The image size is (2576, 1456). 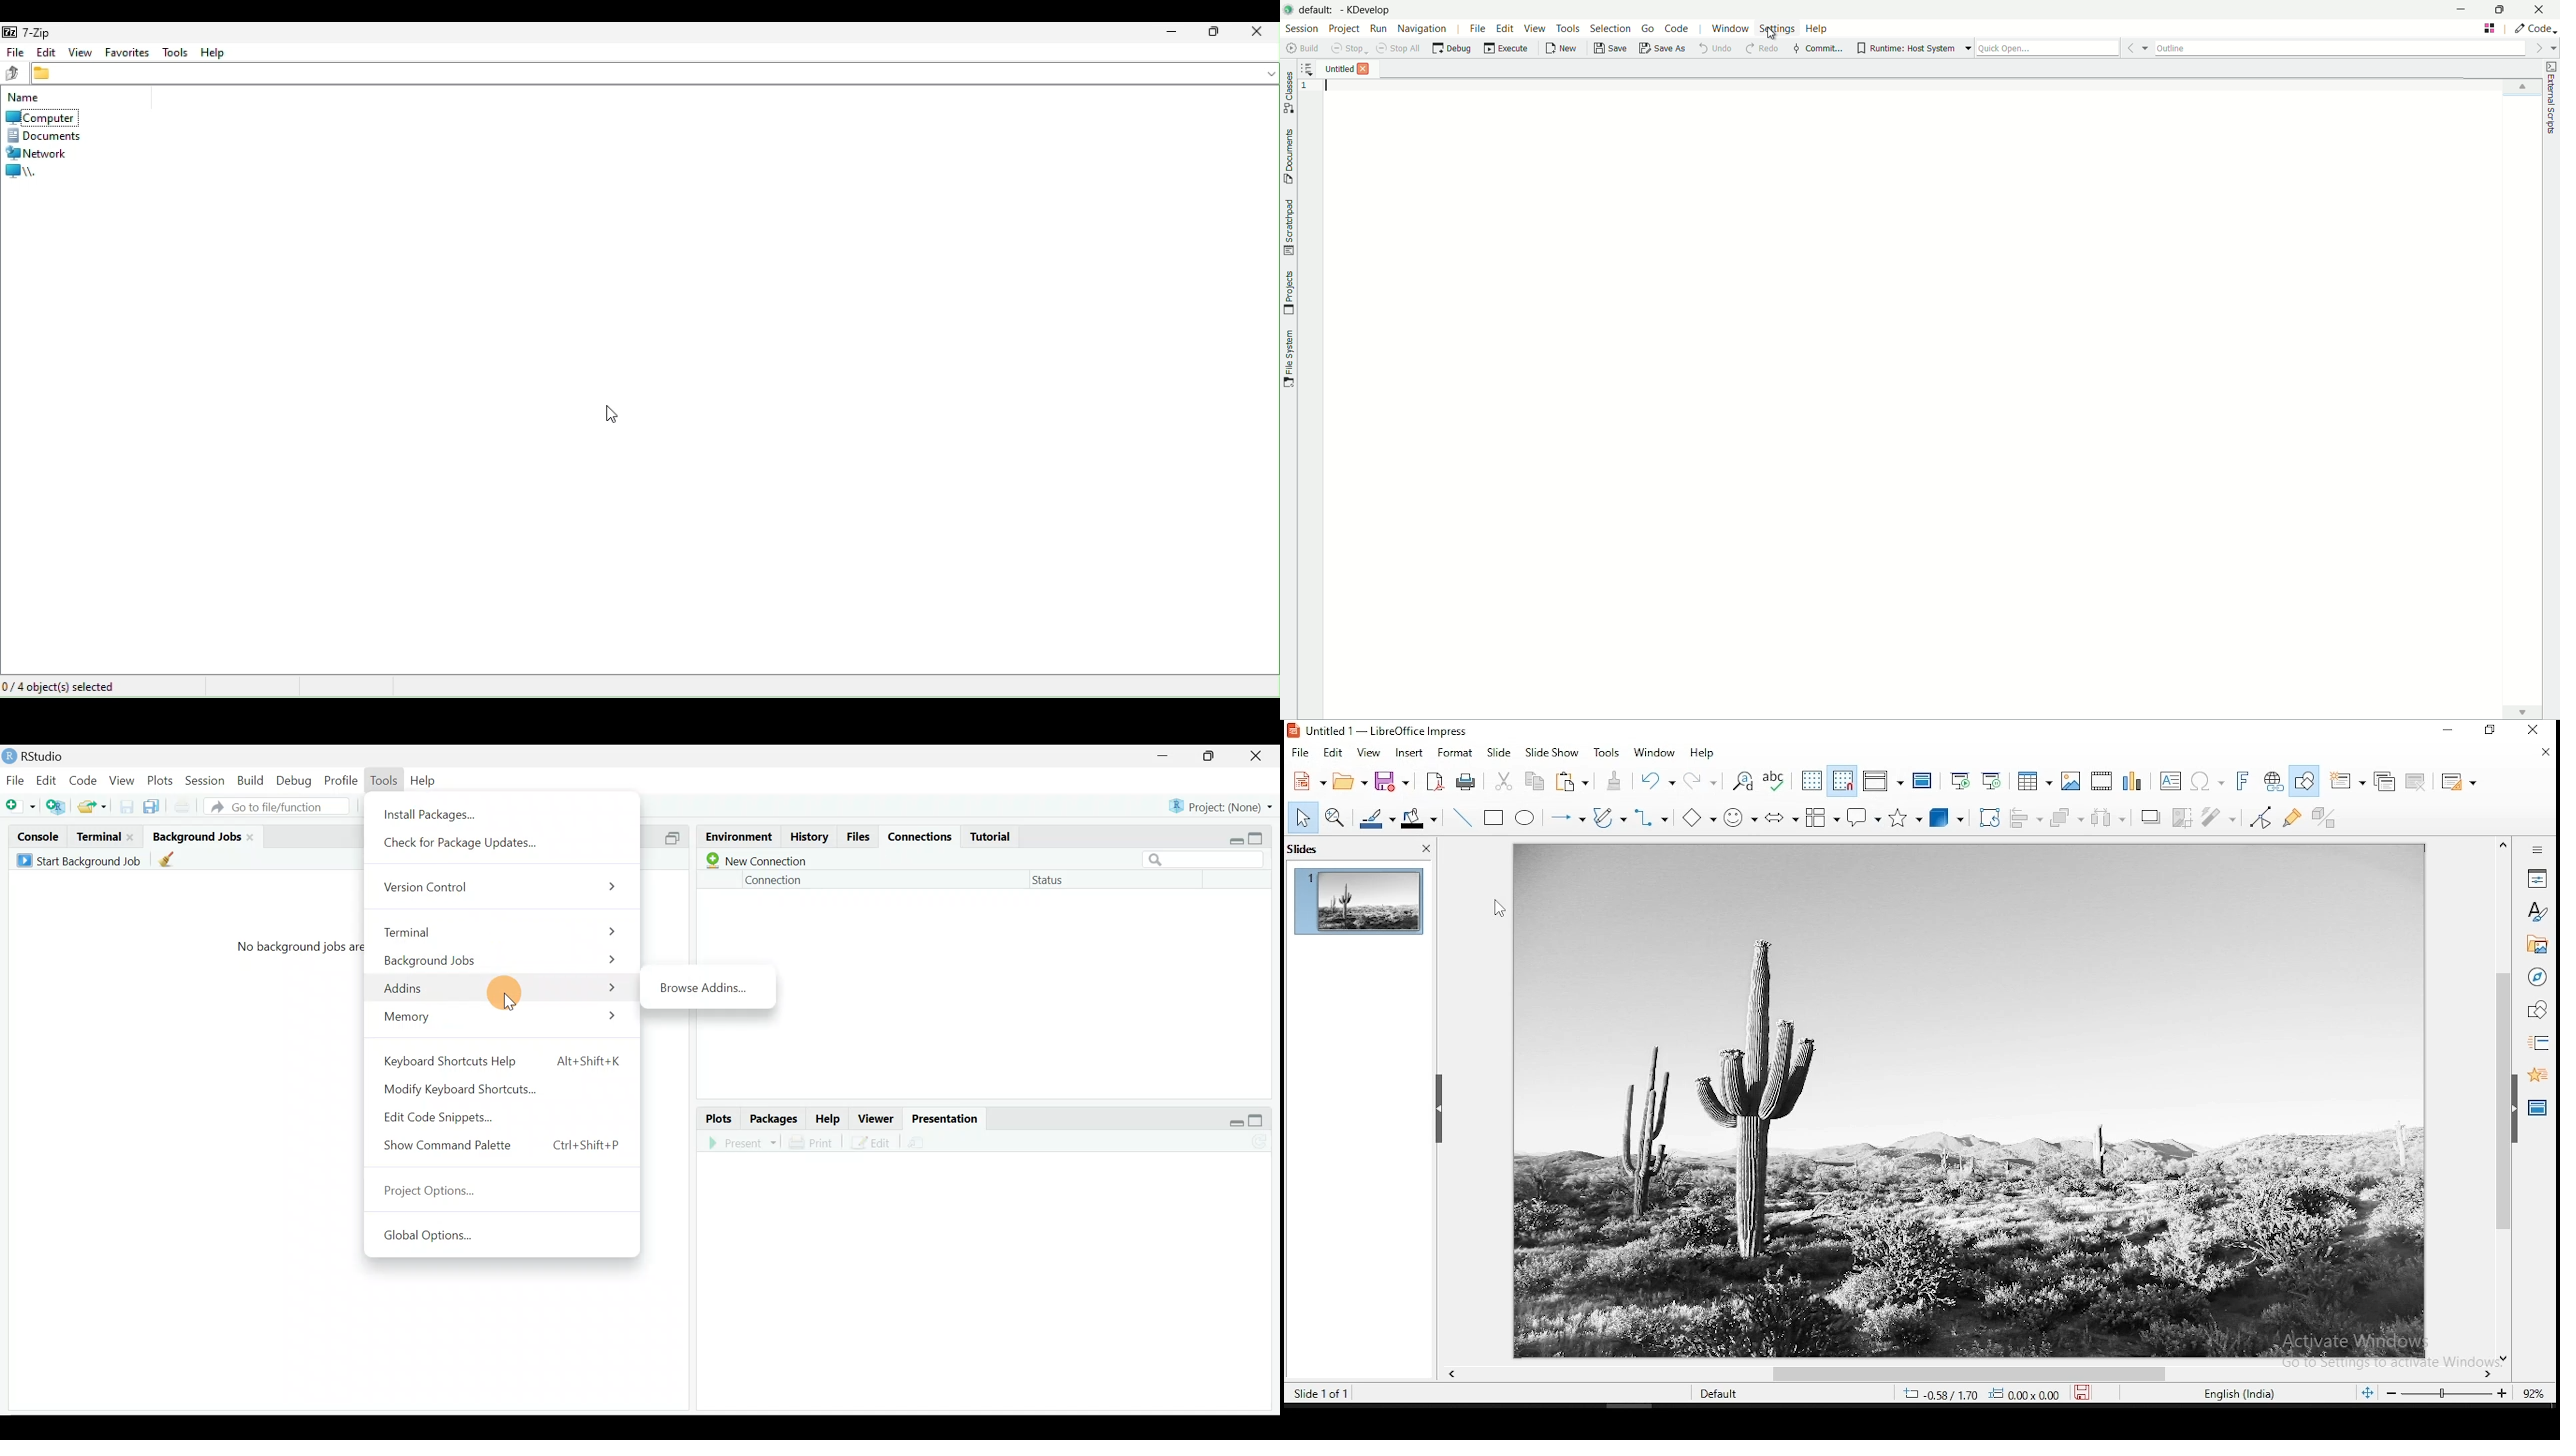 I want to click on Save all open documents, so click(x=149, y=809).